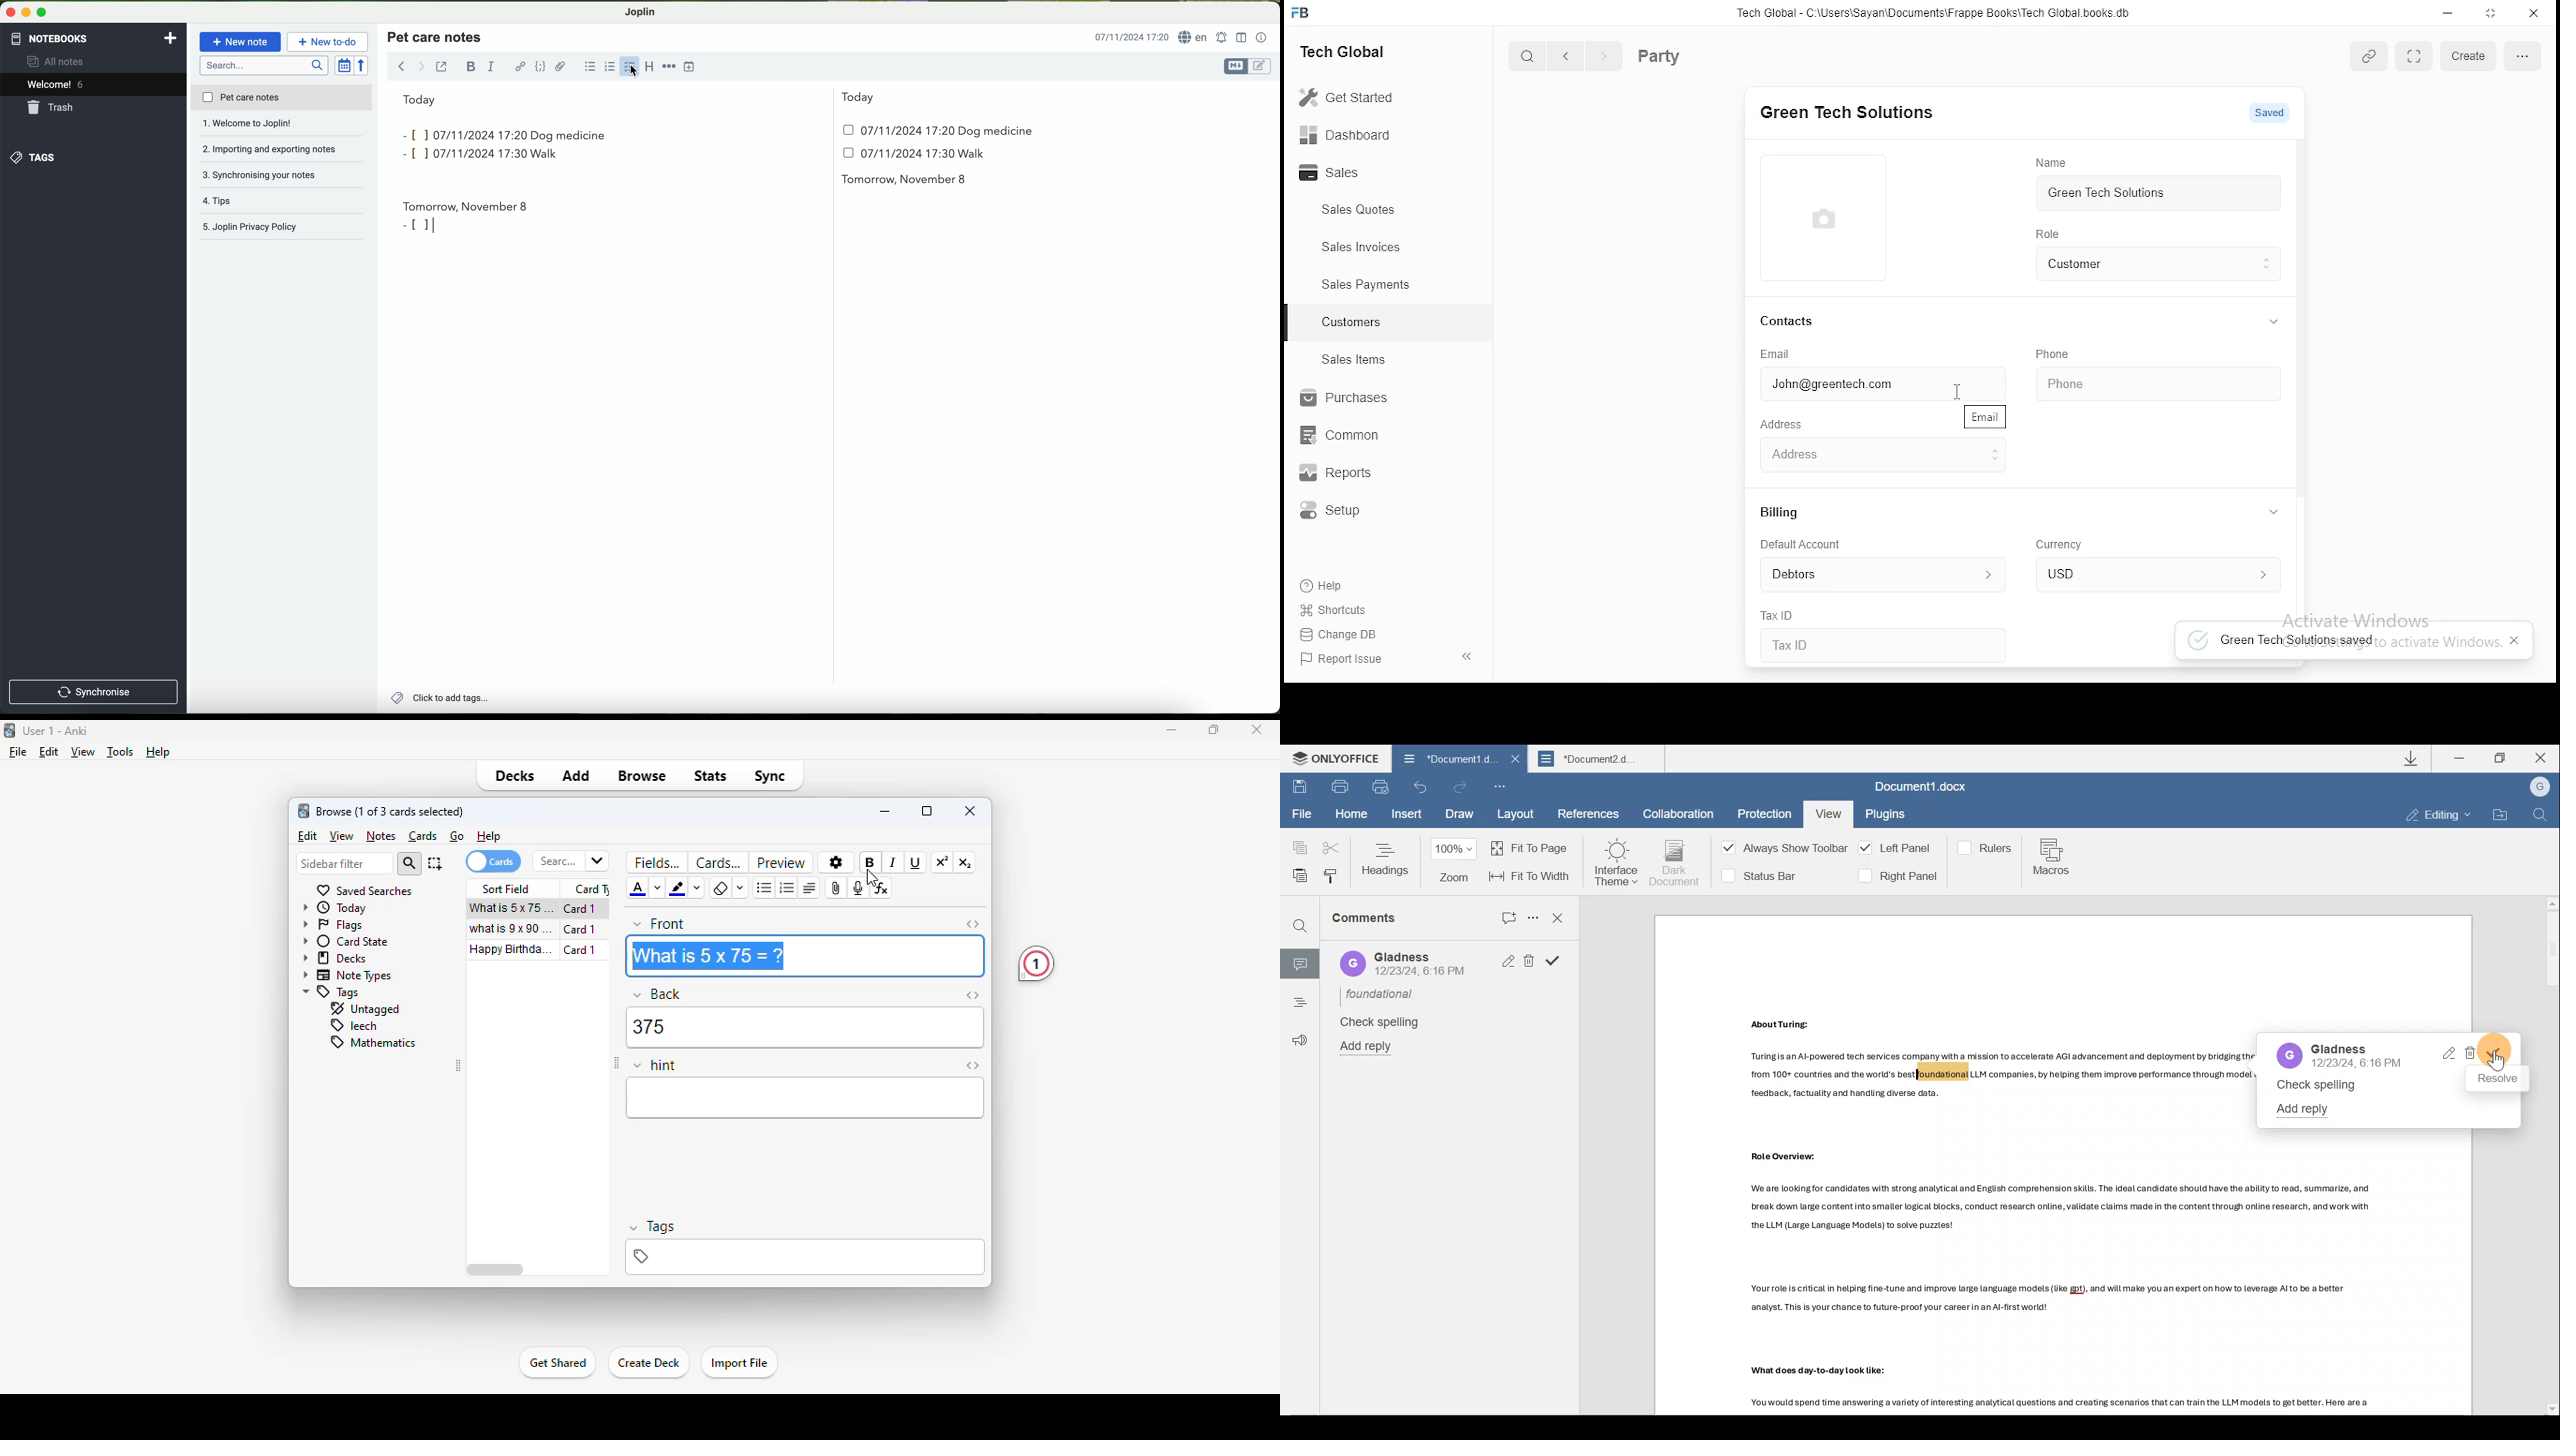 This screenshot has width=2576, height=1456. Describe the element at coordinates (1528, 55) in the screenshot. I see `search` at that location.